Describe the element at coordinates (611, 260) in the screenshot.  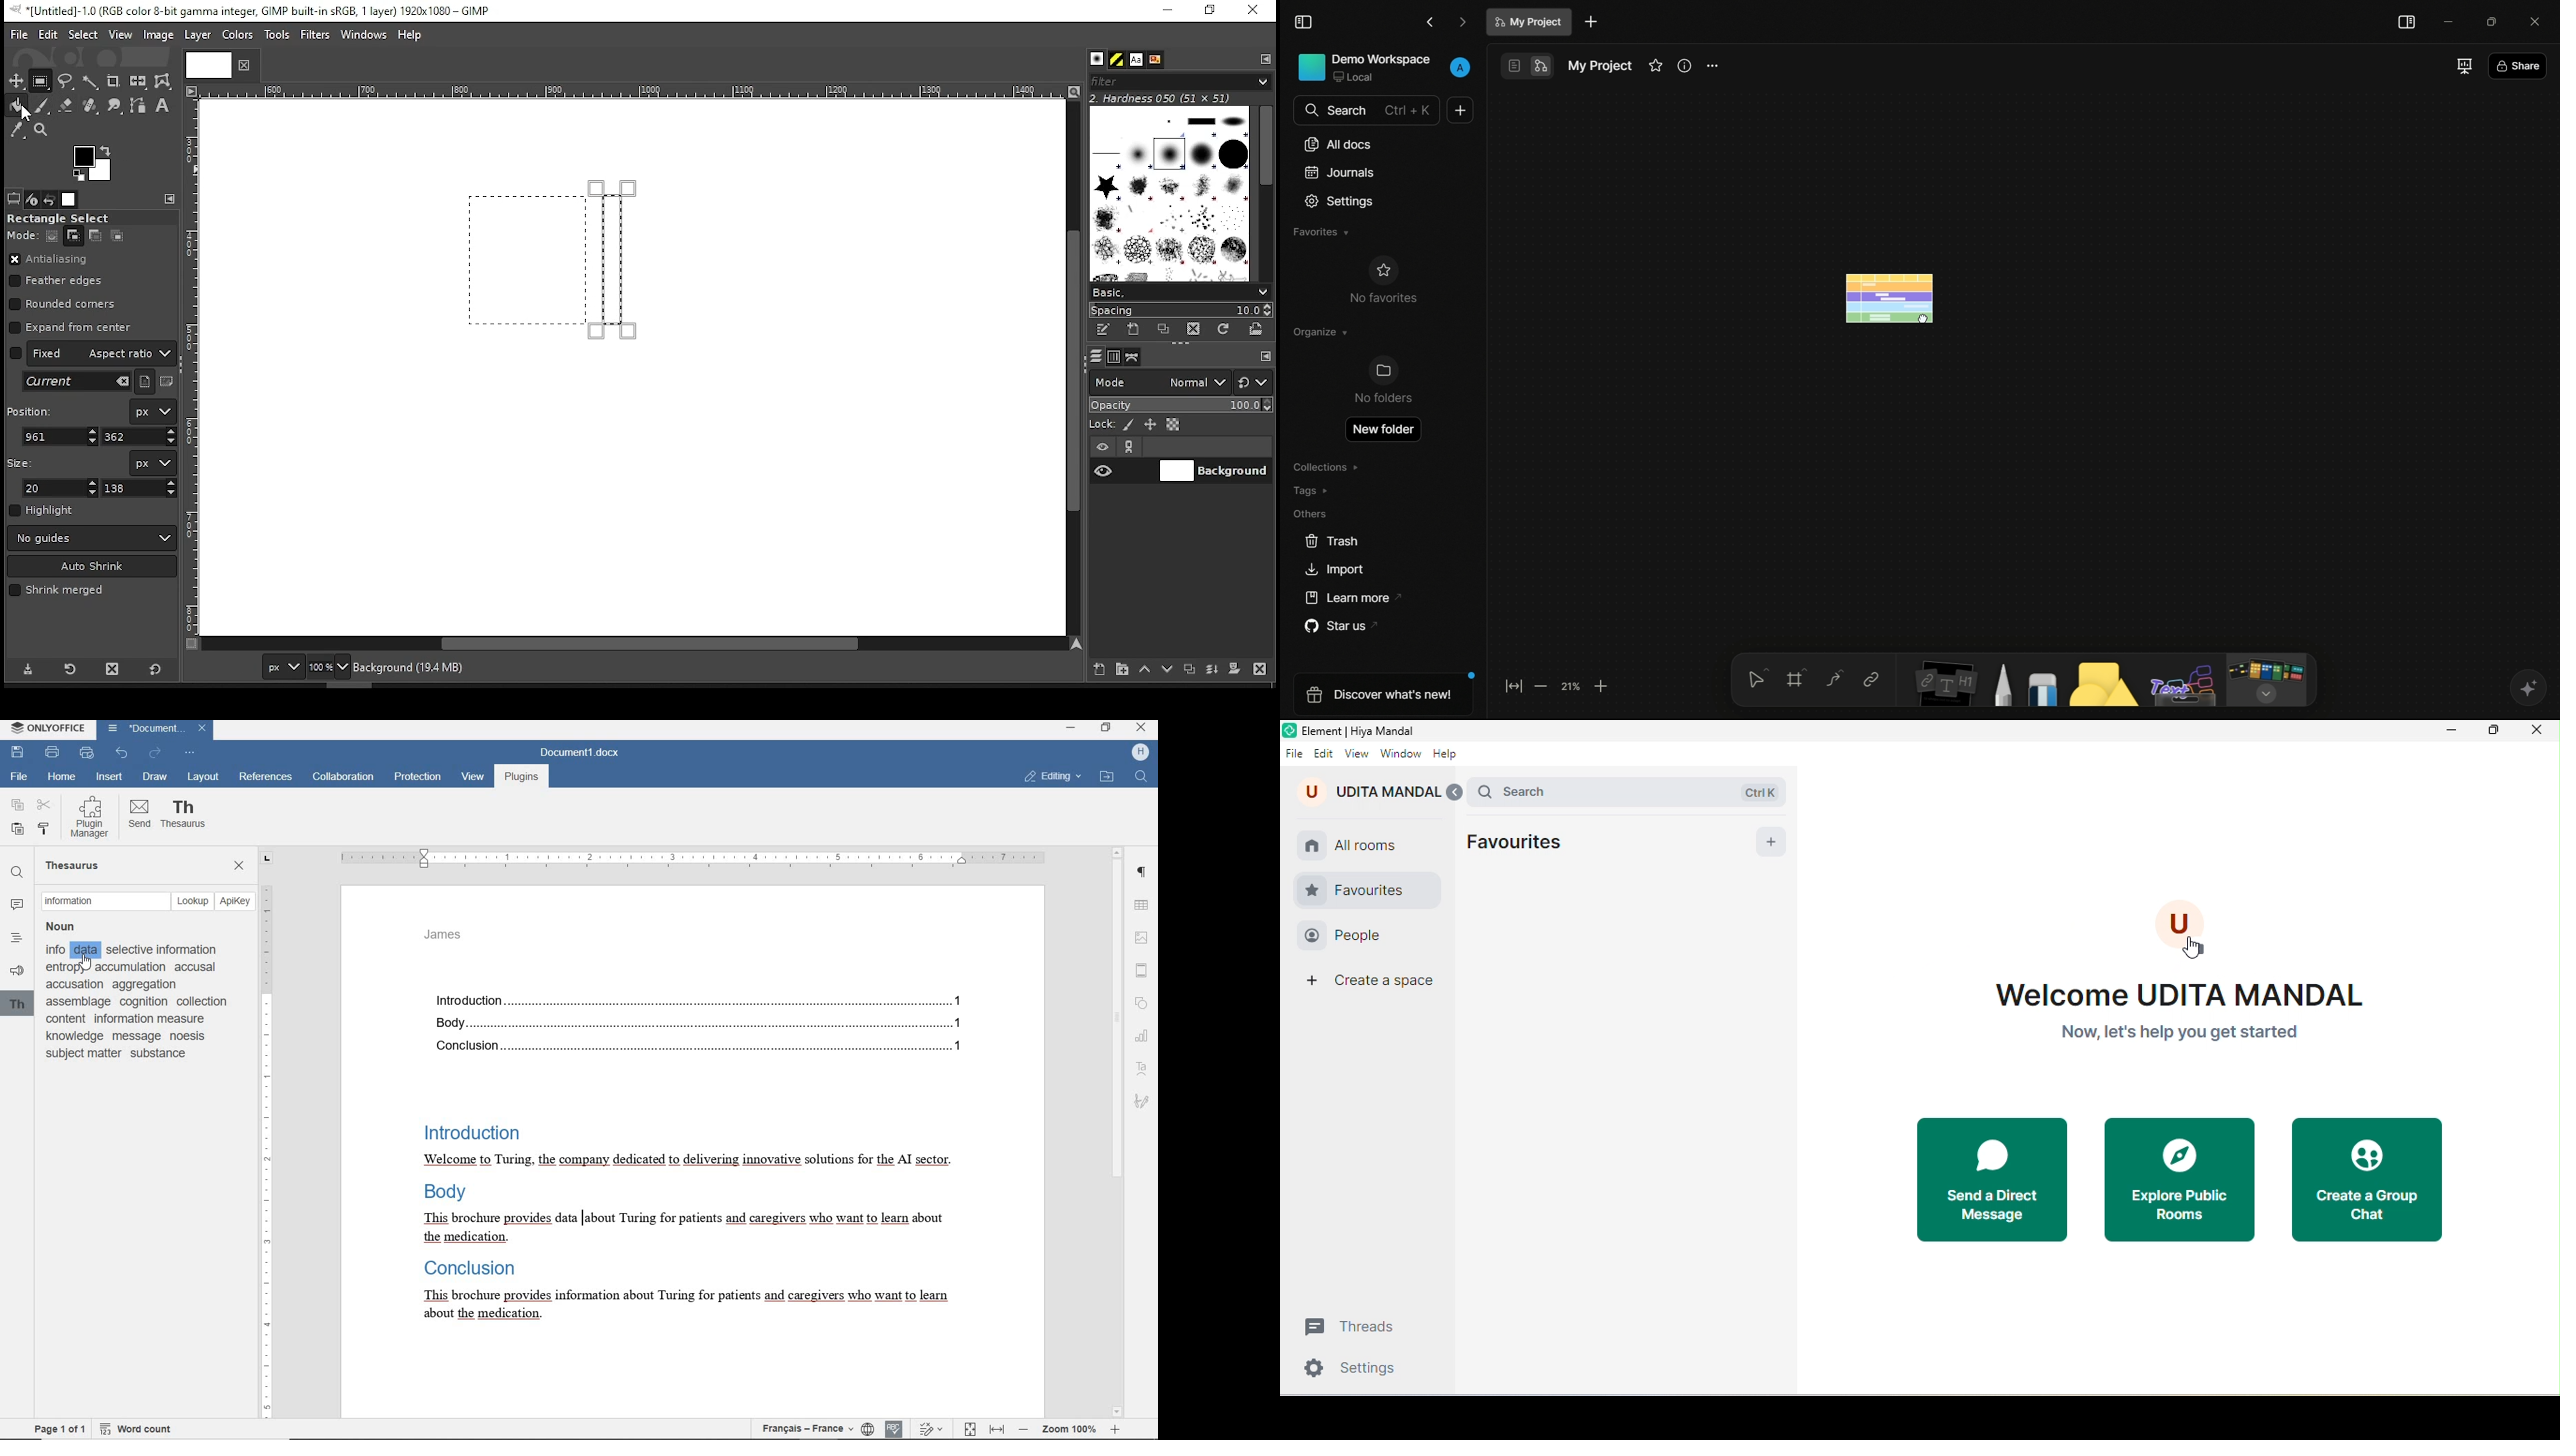
I see `selection` at that location.